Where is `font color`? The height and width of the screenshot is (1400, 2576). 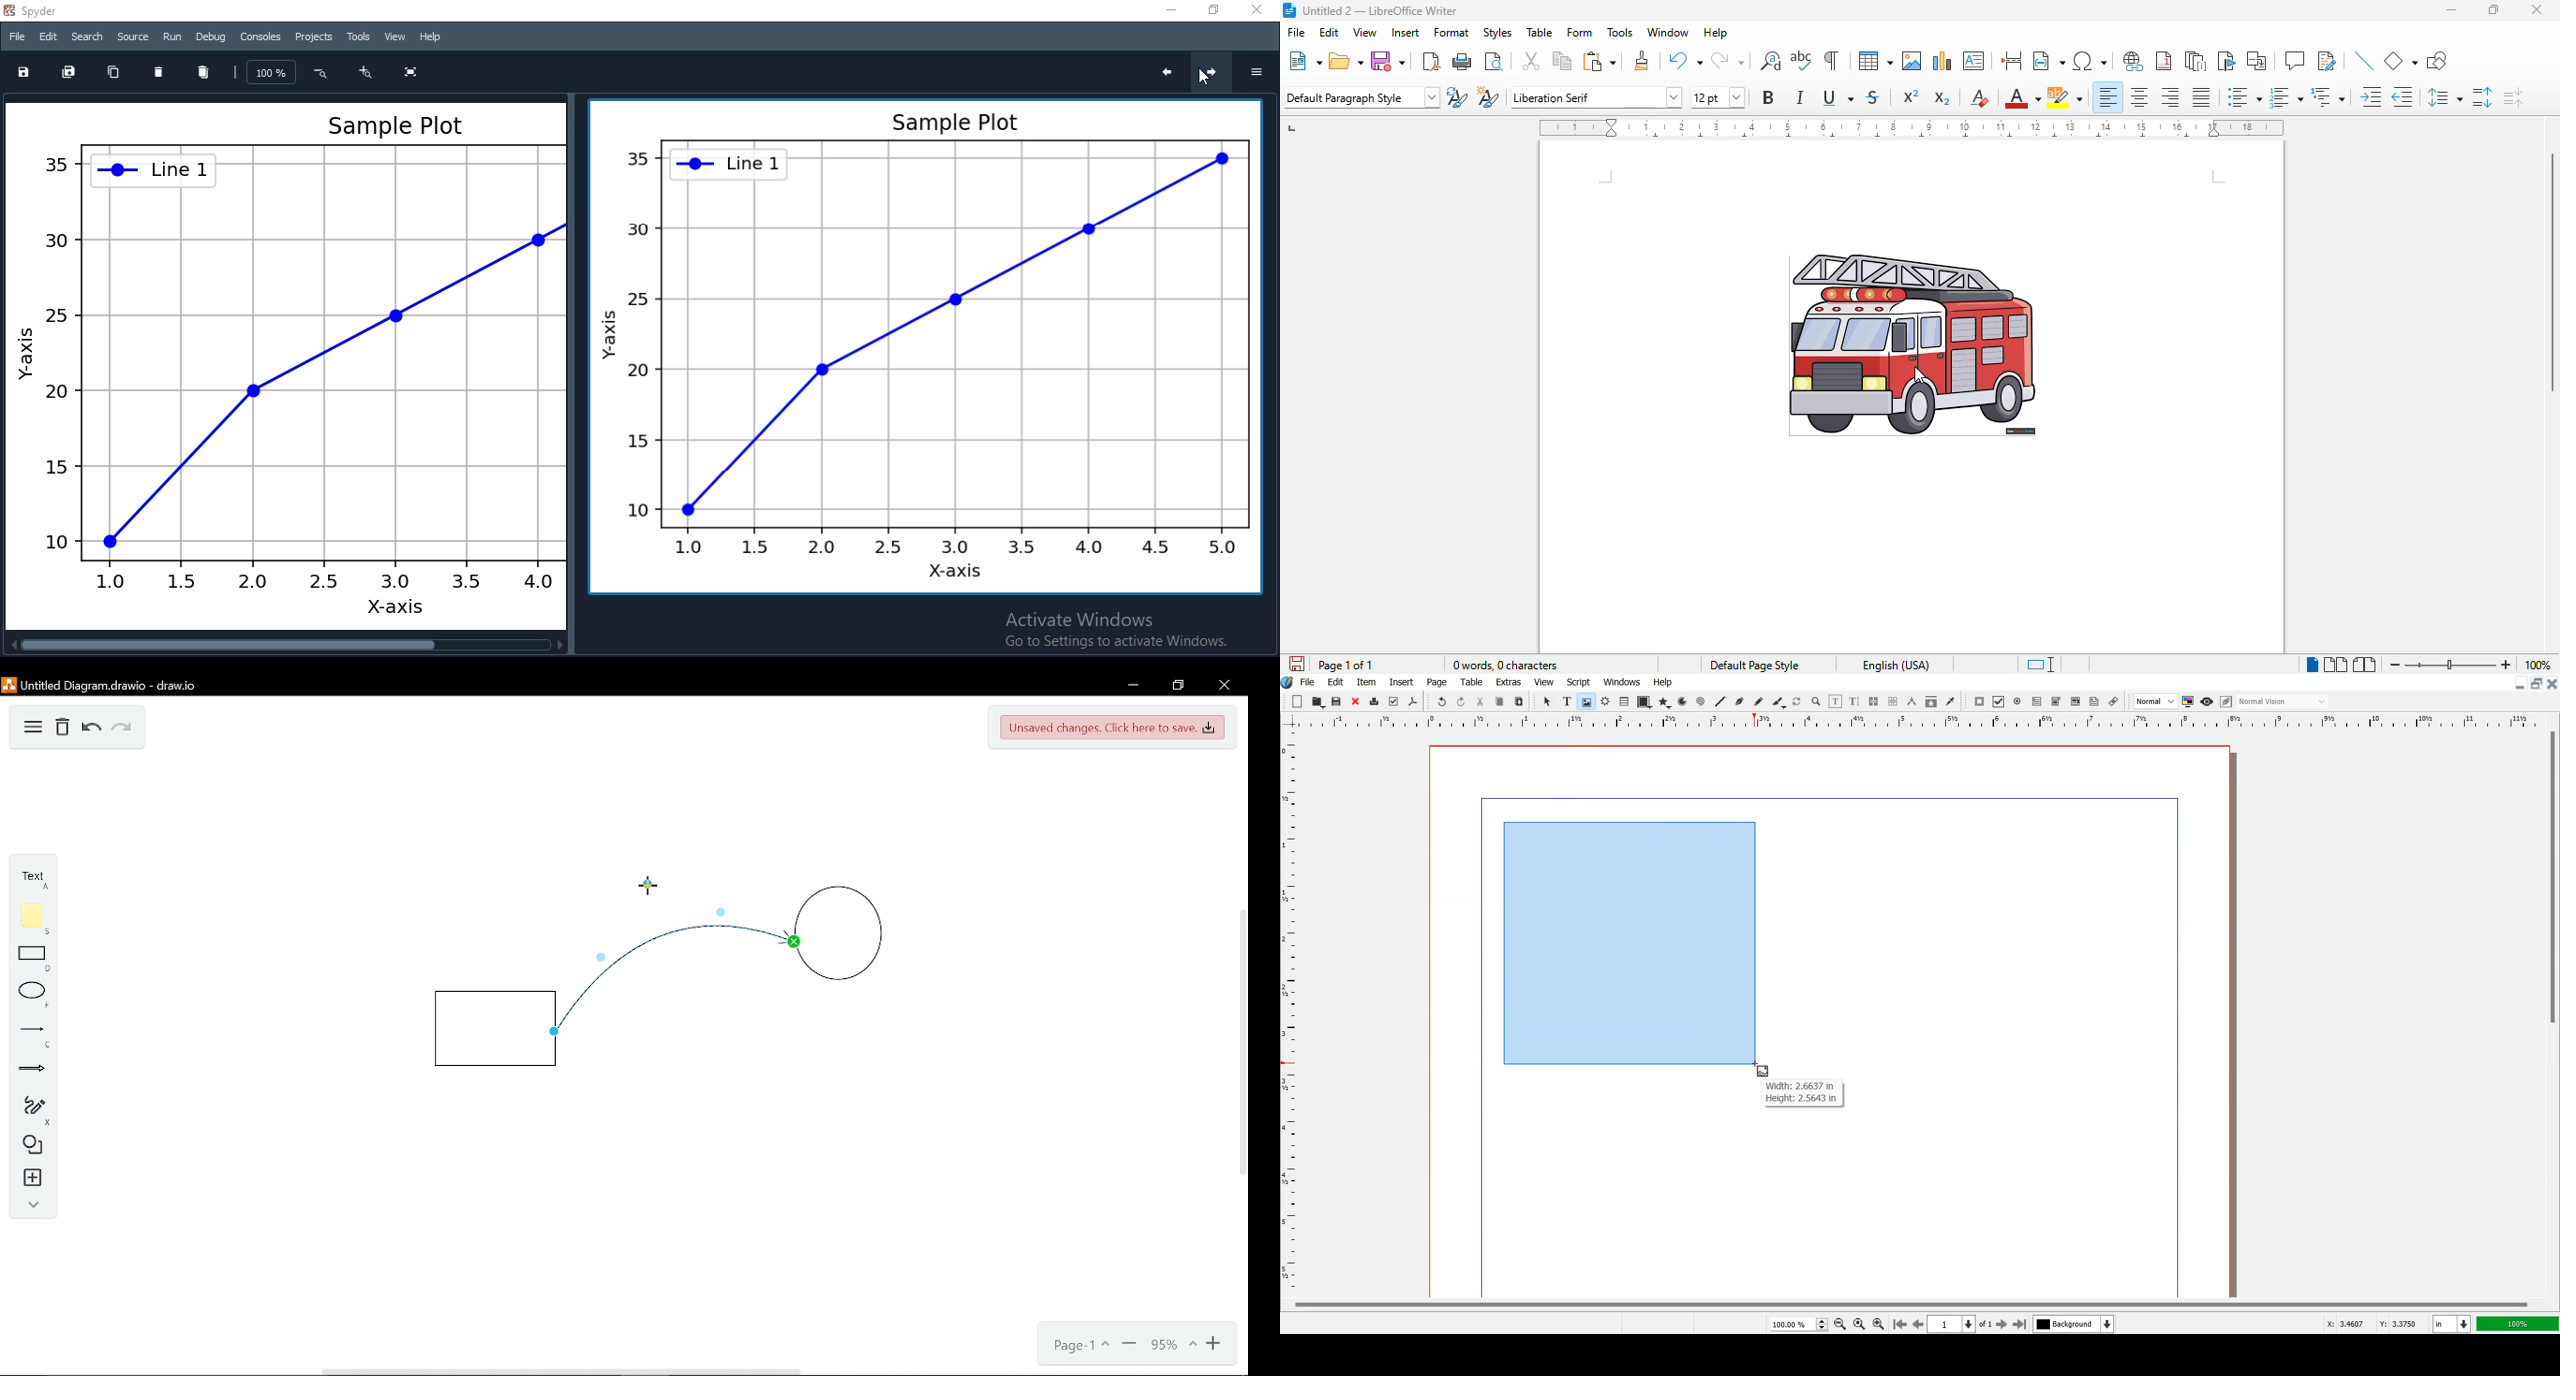
font color is located at coordinates (2021, 98).